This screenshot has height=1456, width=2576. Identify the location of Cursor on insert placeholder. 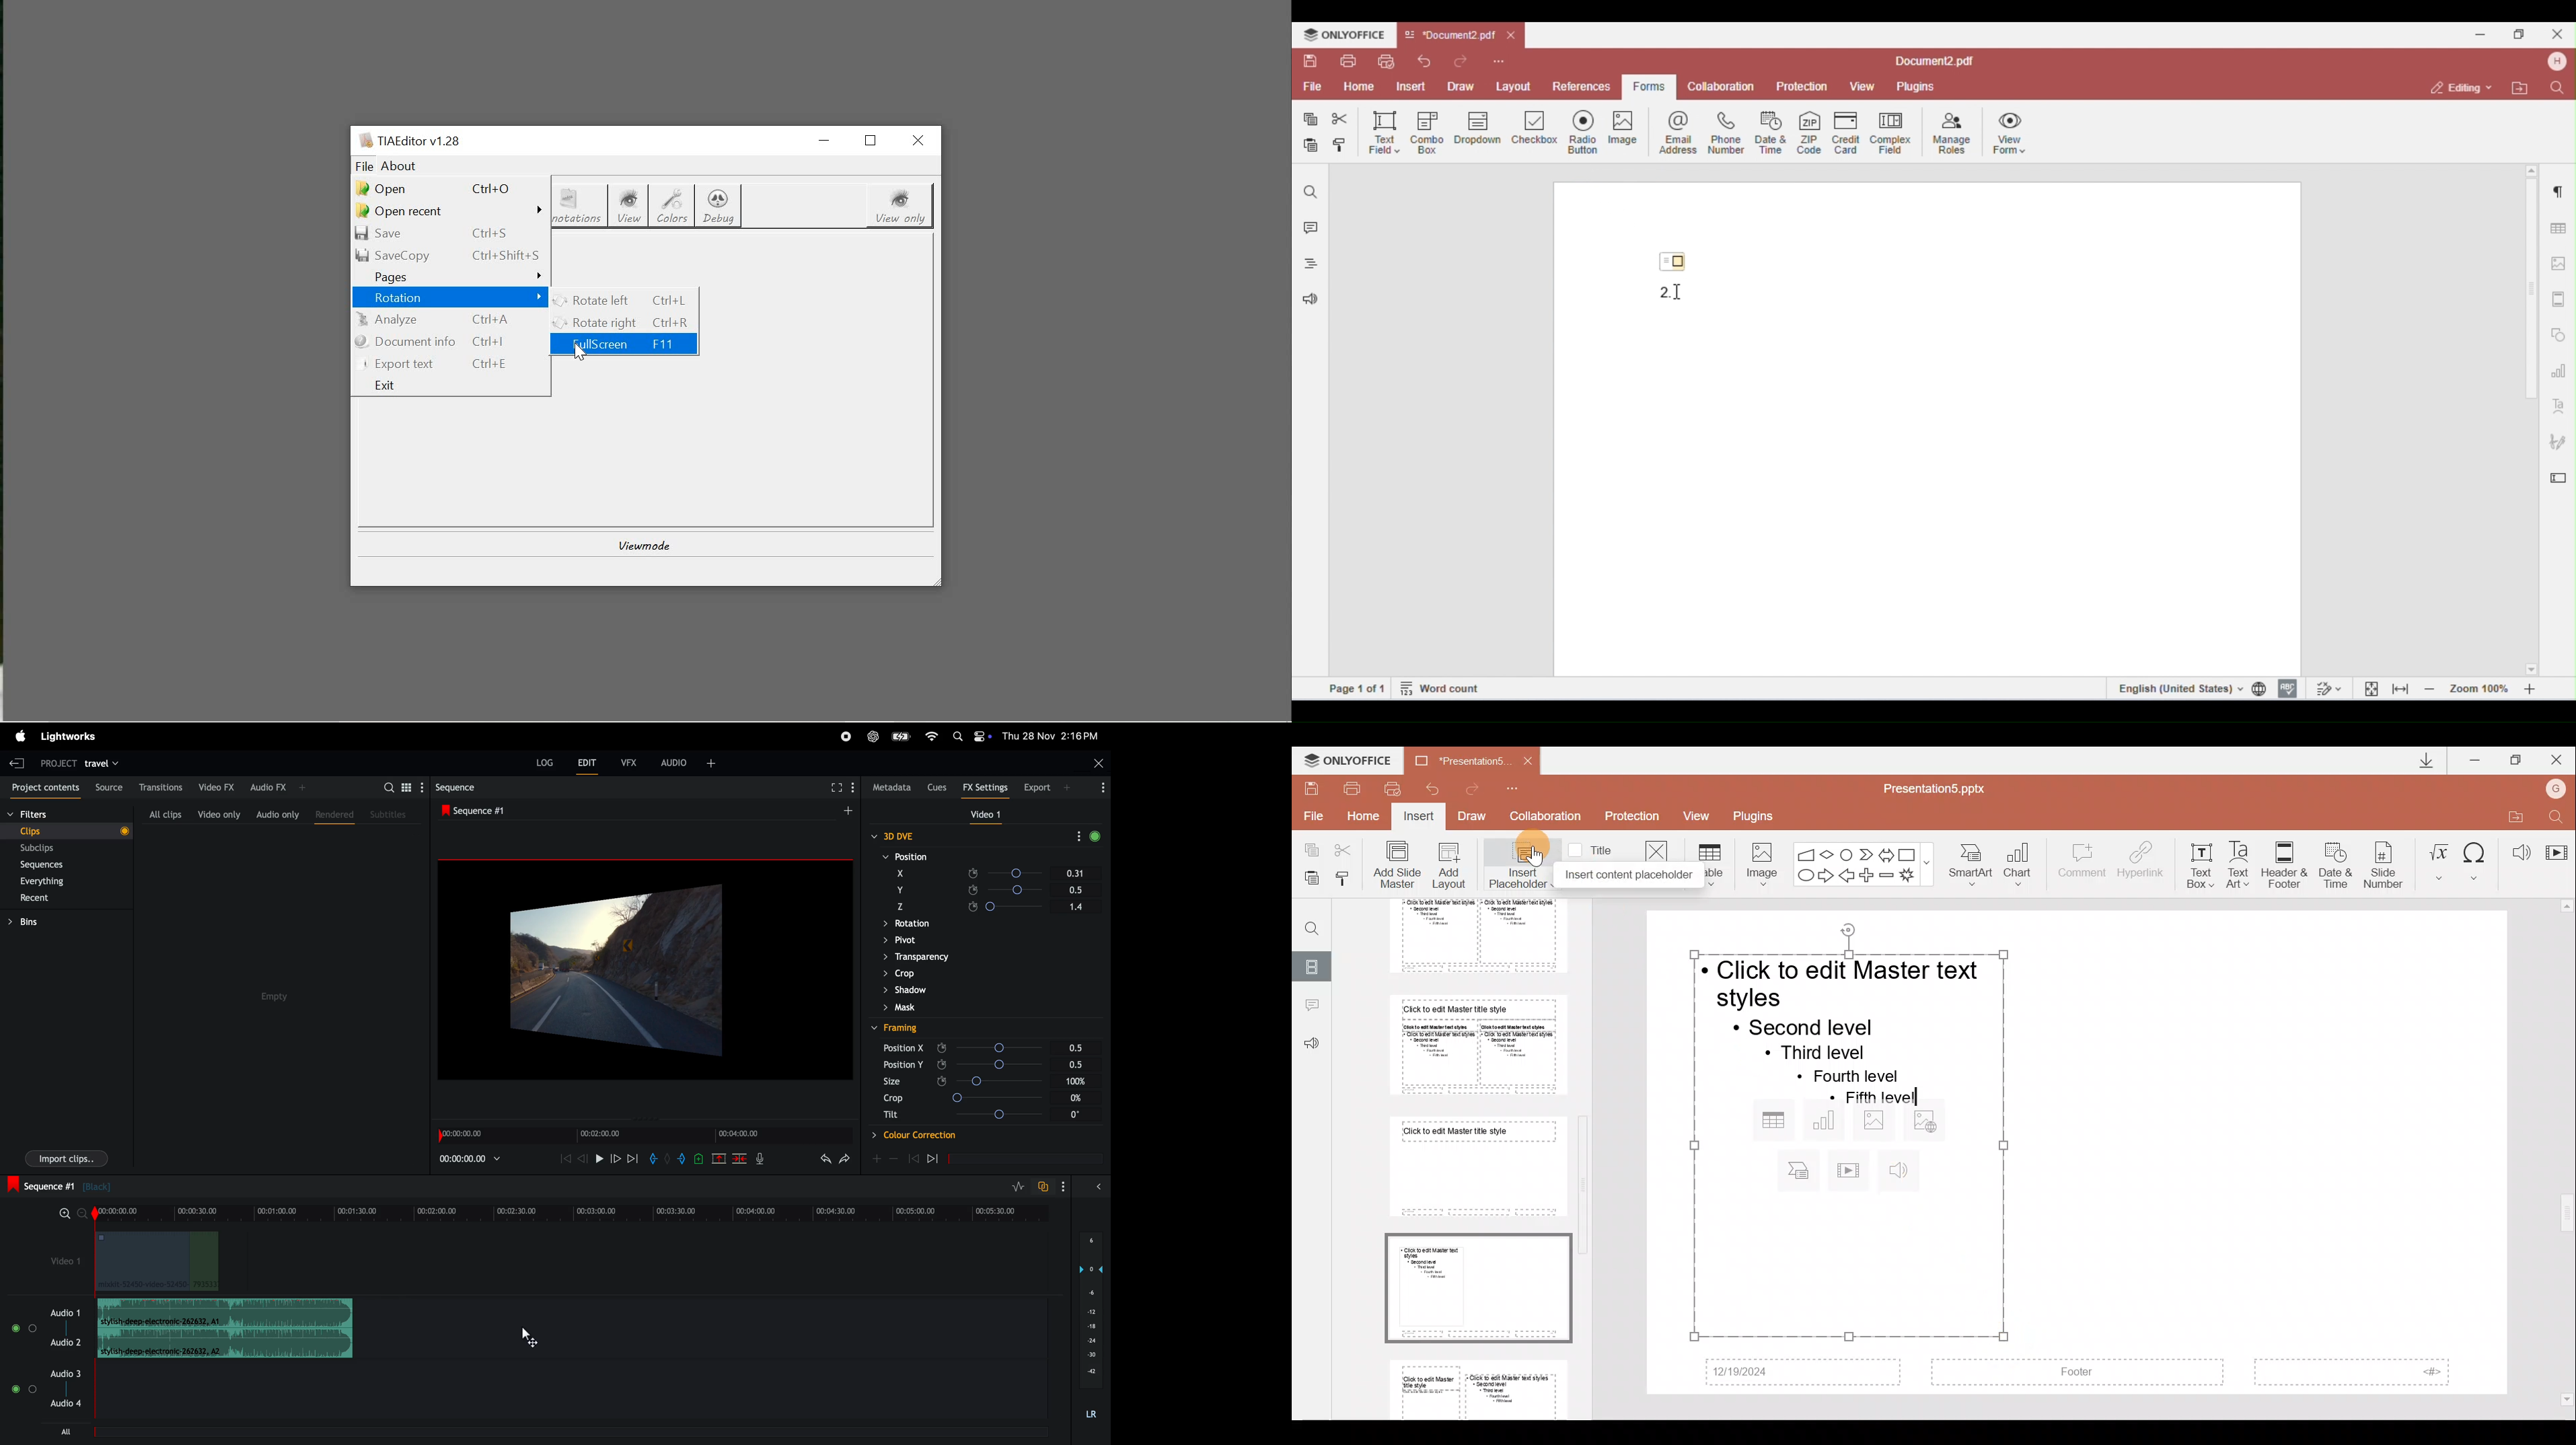
(1533, 855).